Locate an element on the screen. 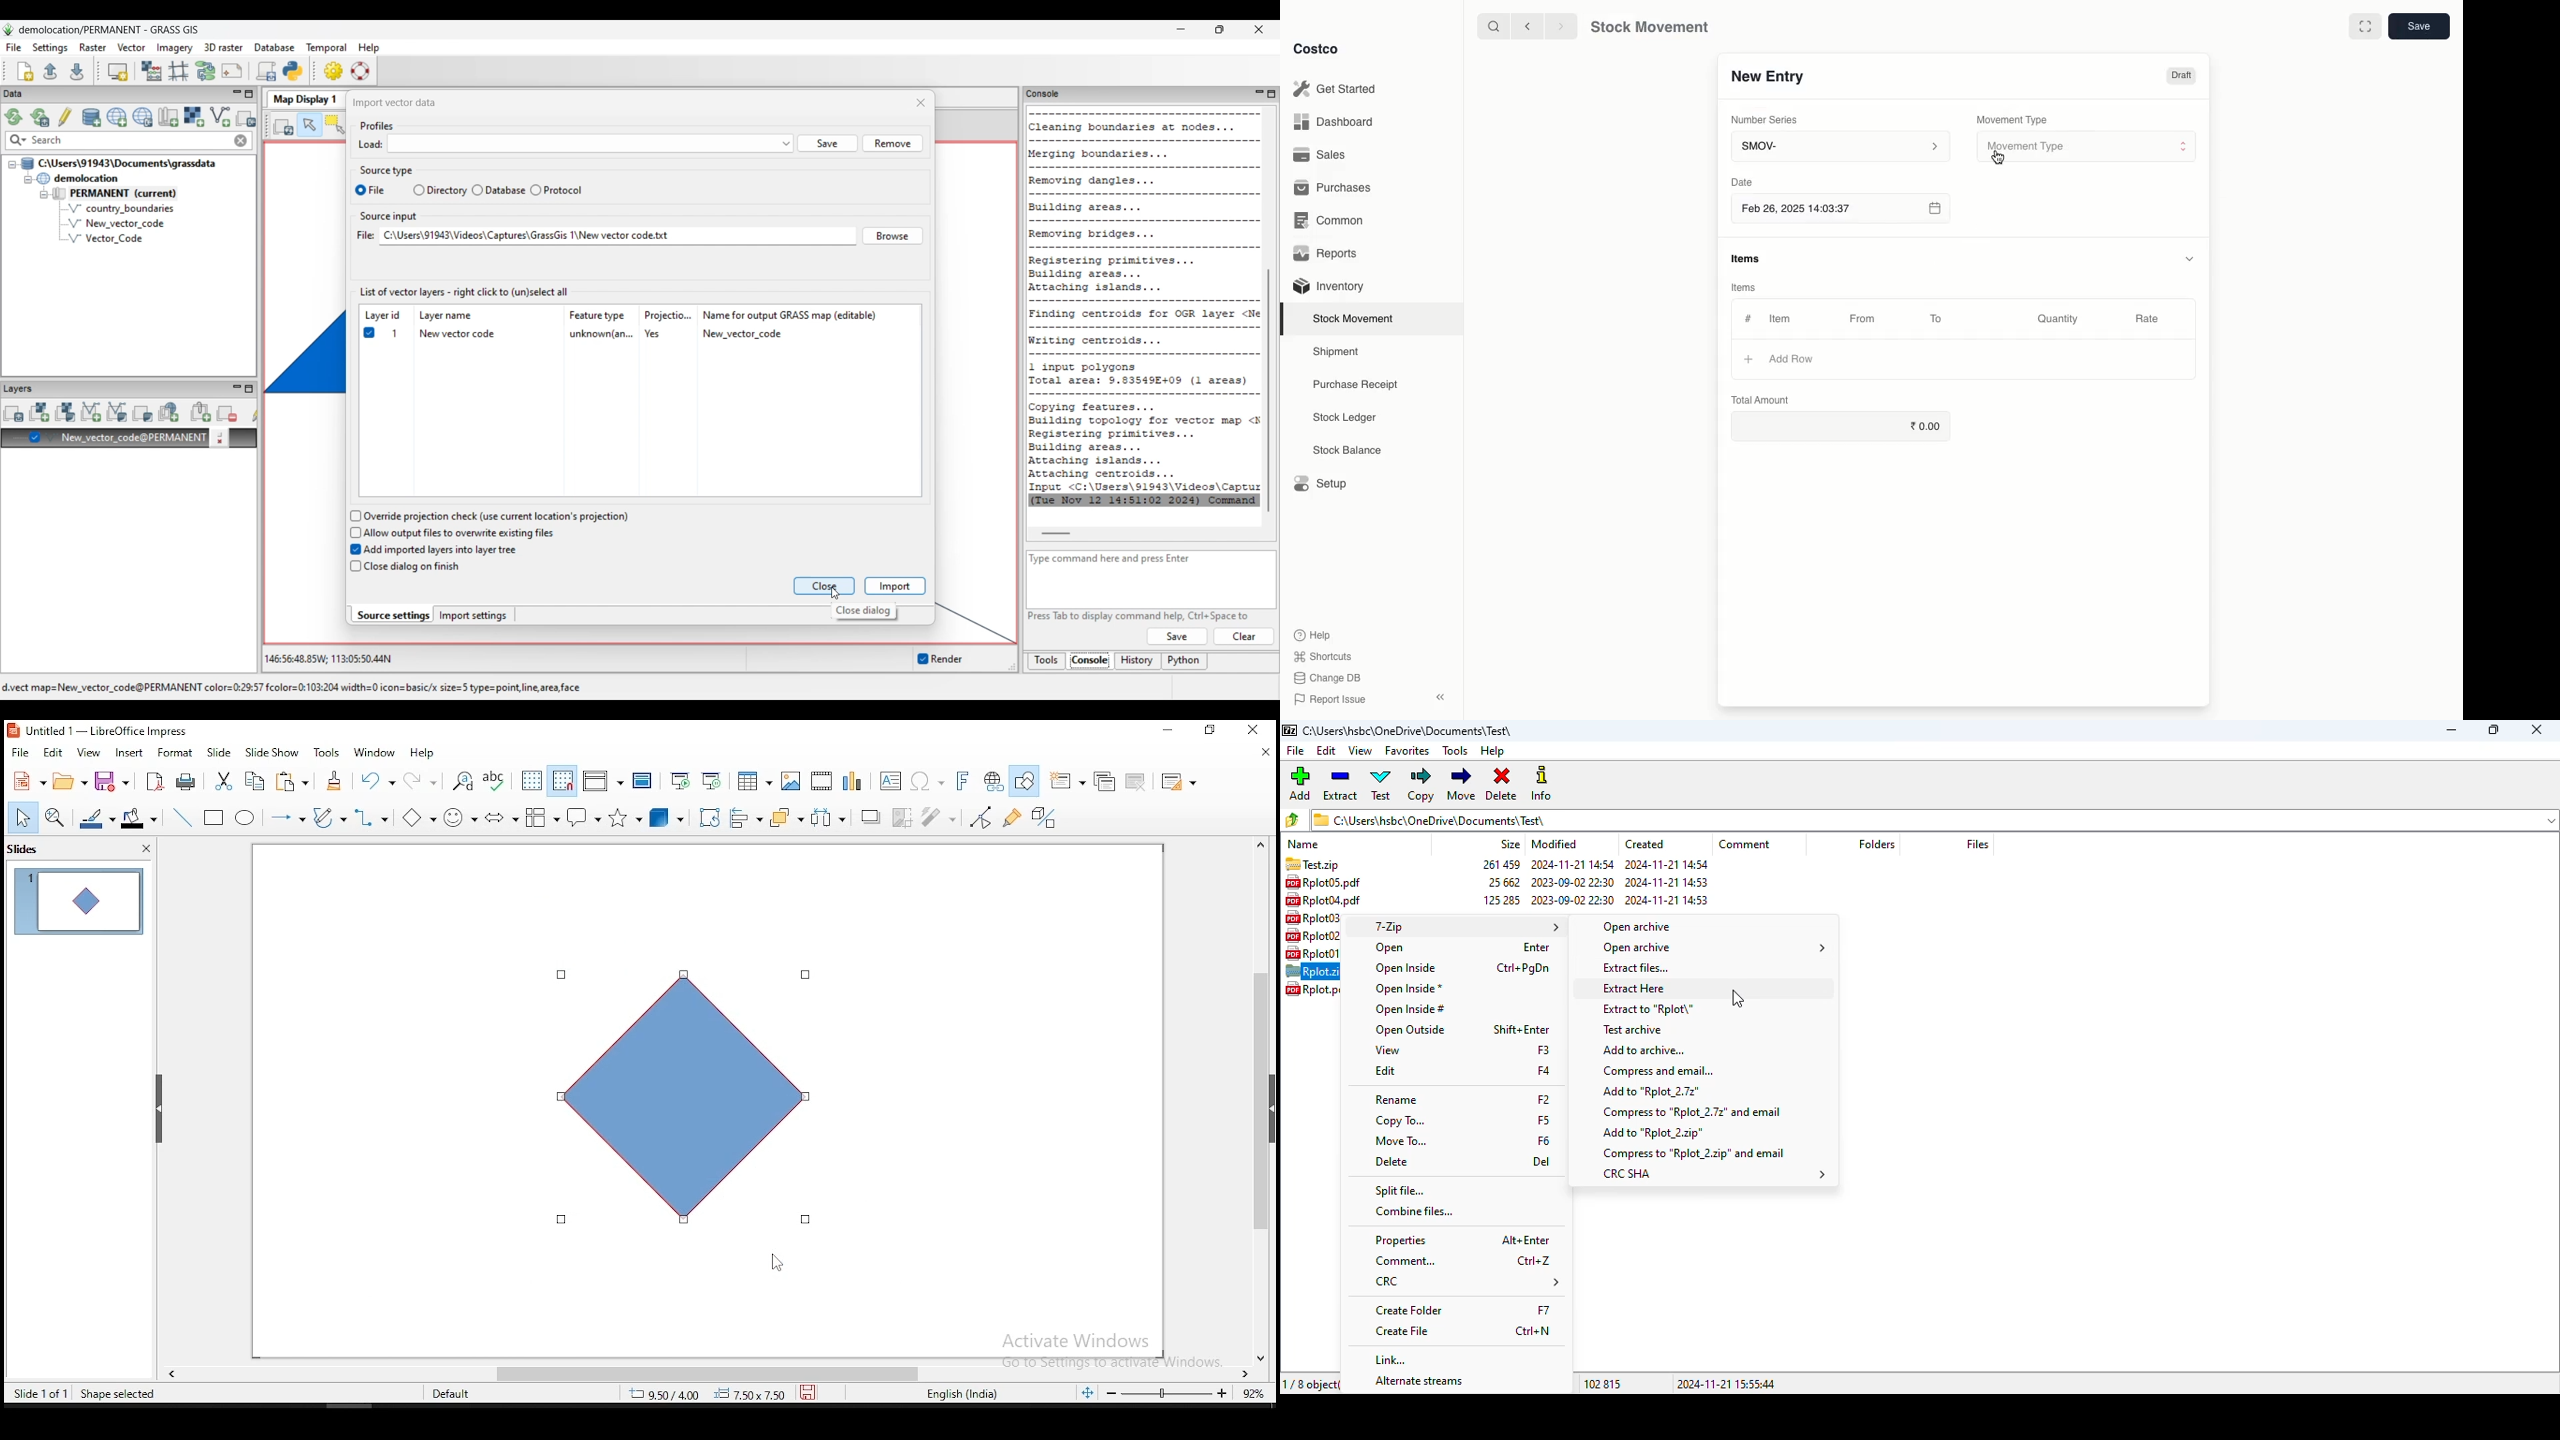 The height and width of the screenshot is (1456, 2576). scroll bar is located at coordinates (1260, 1108).